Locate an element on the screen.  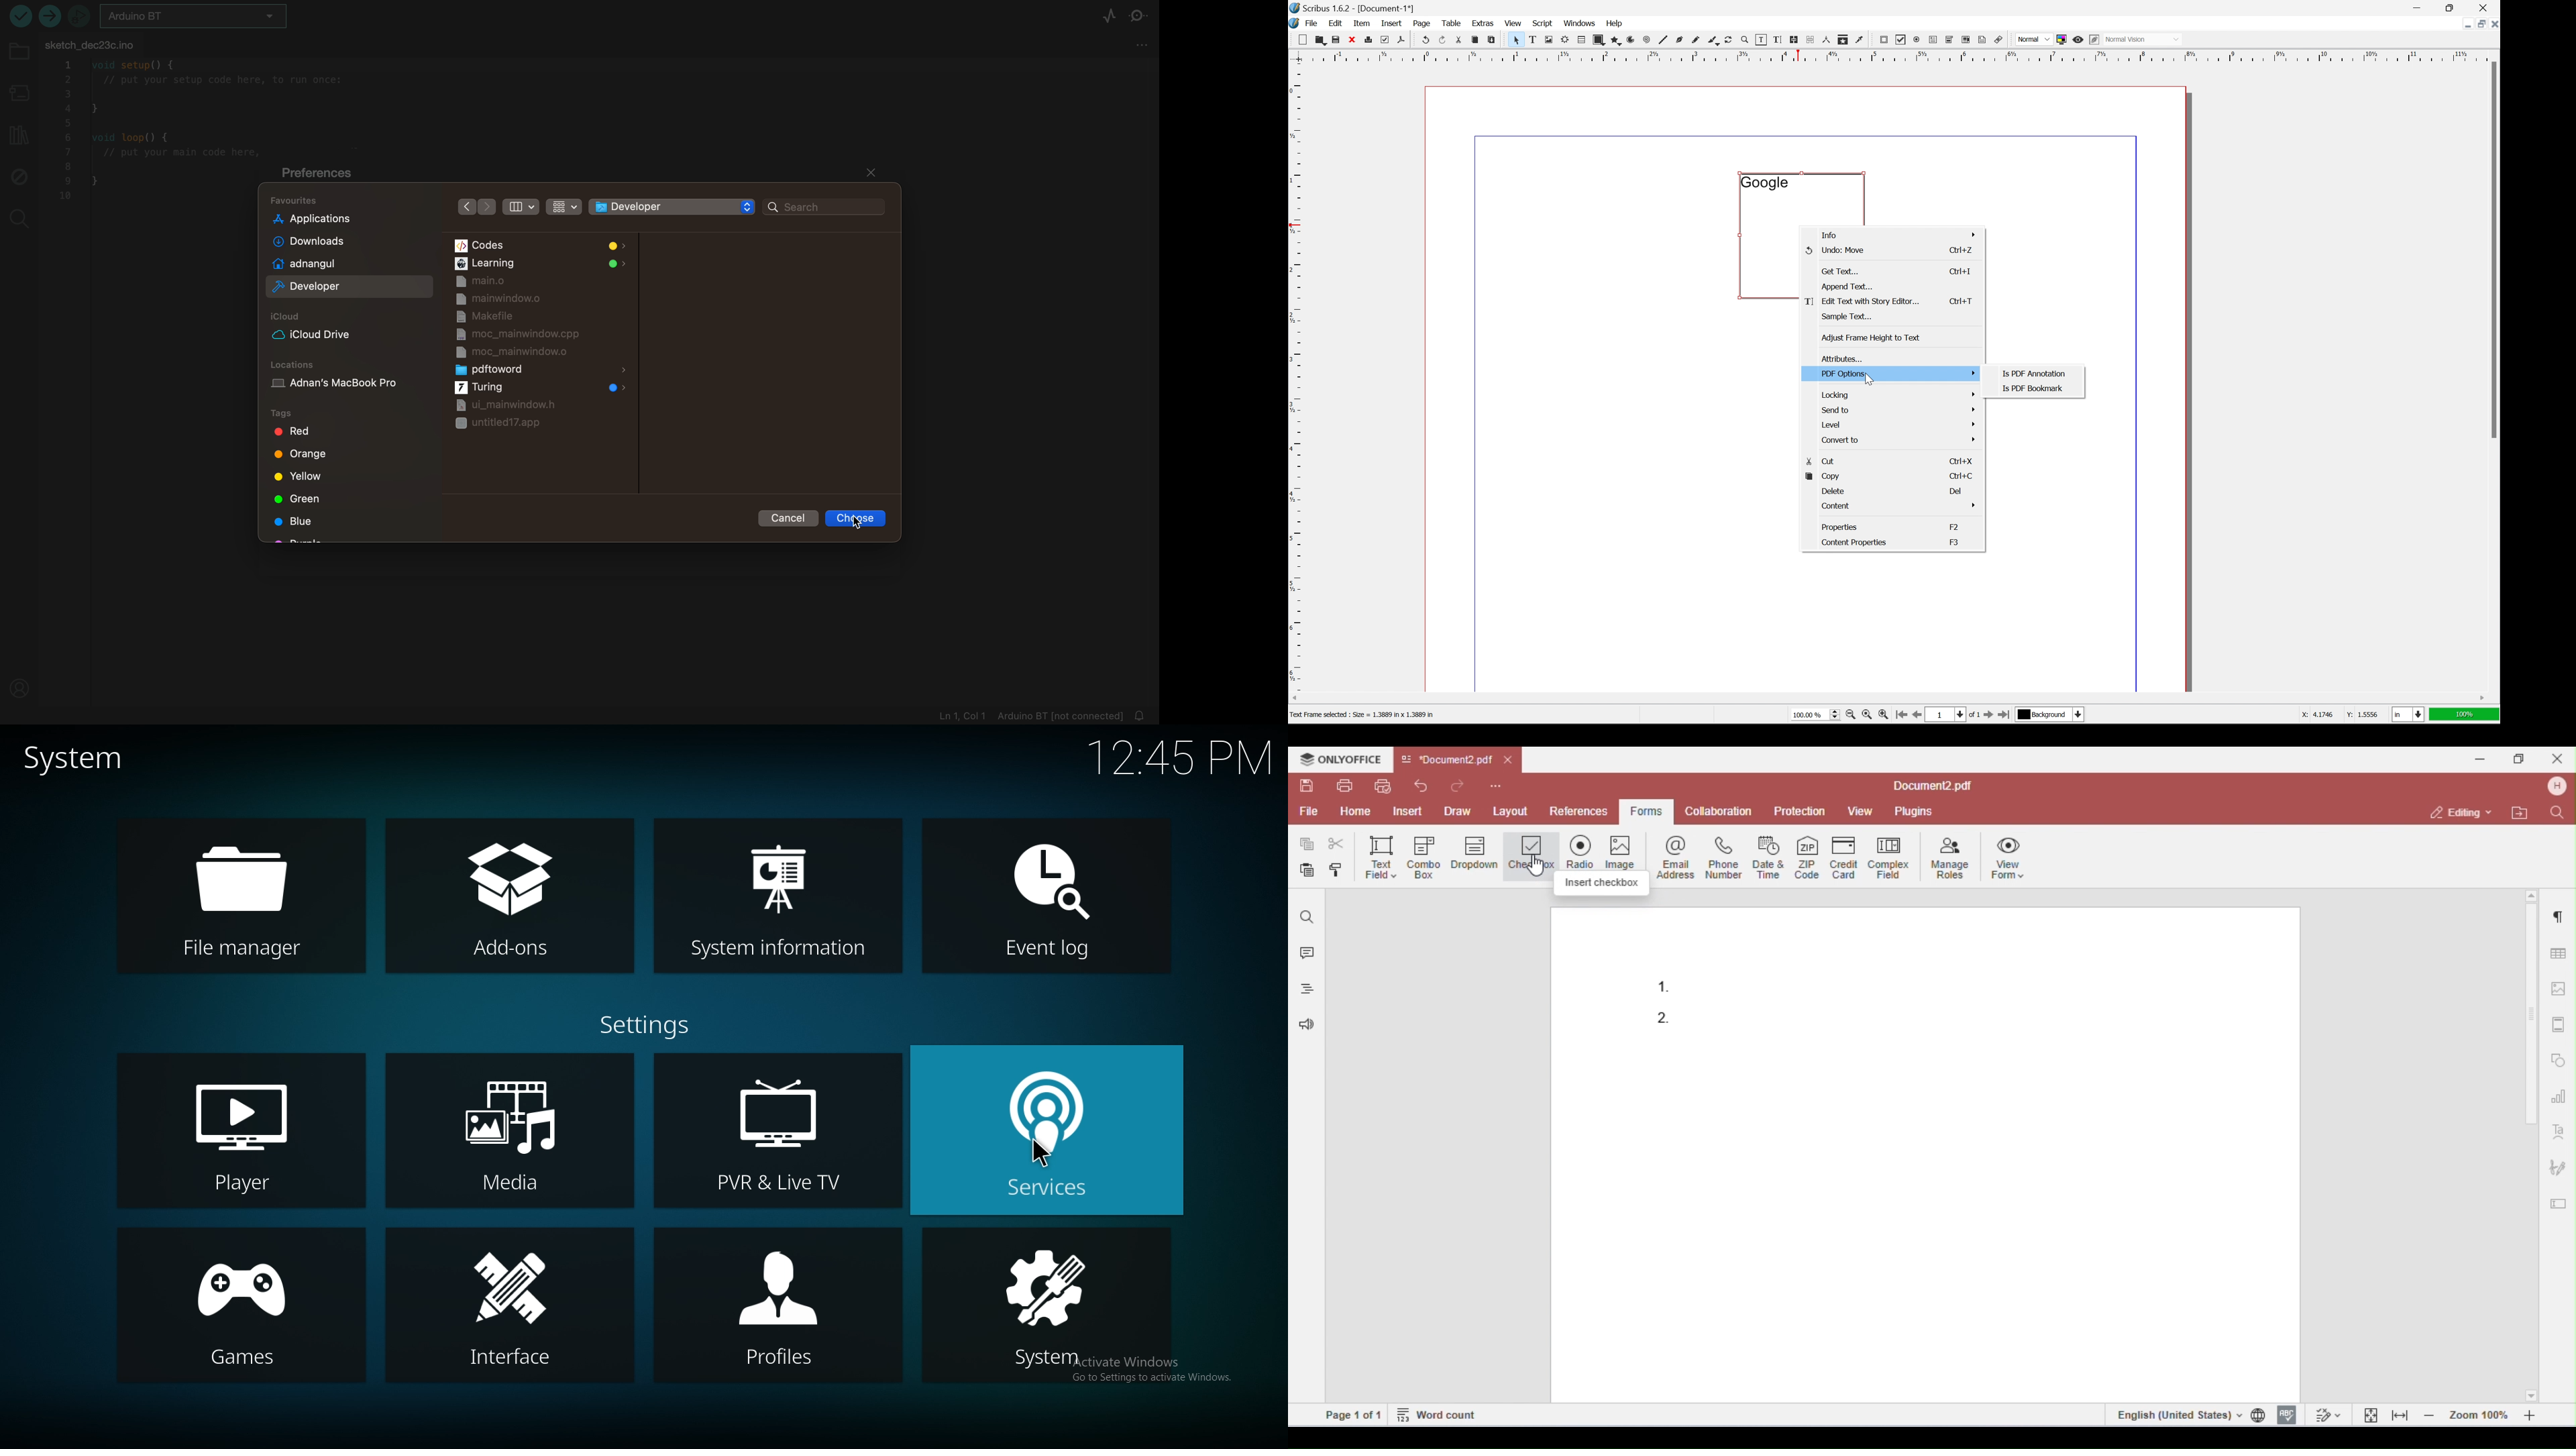
pdf radio button is located at coordinates (1914, 40).